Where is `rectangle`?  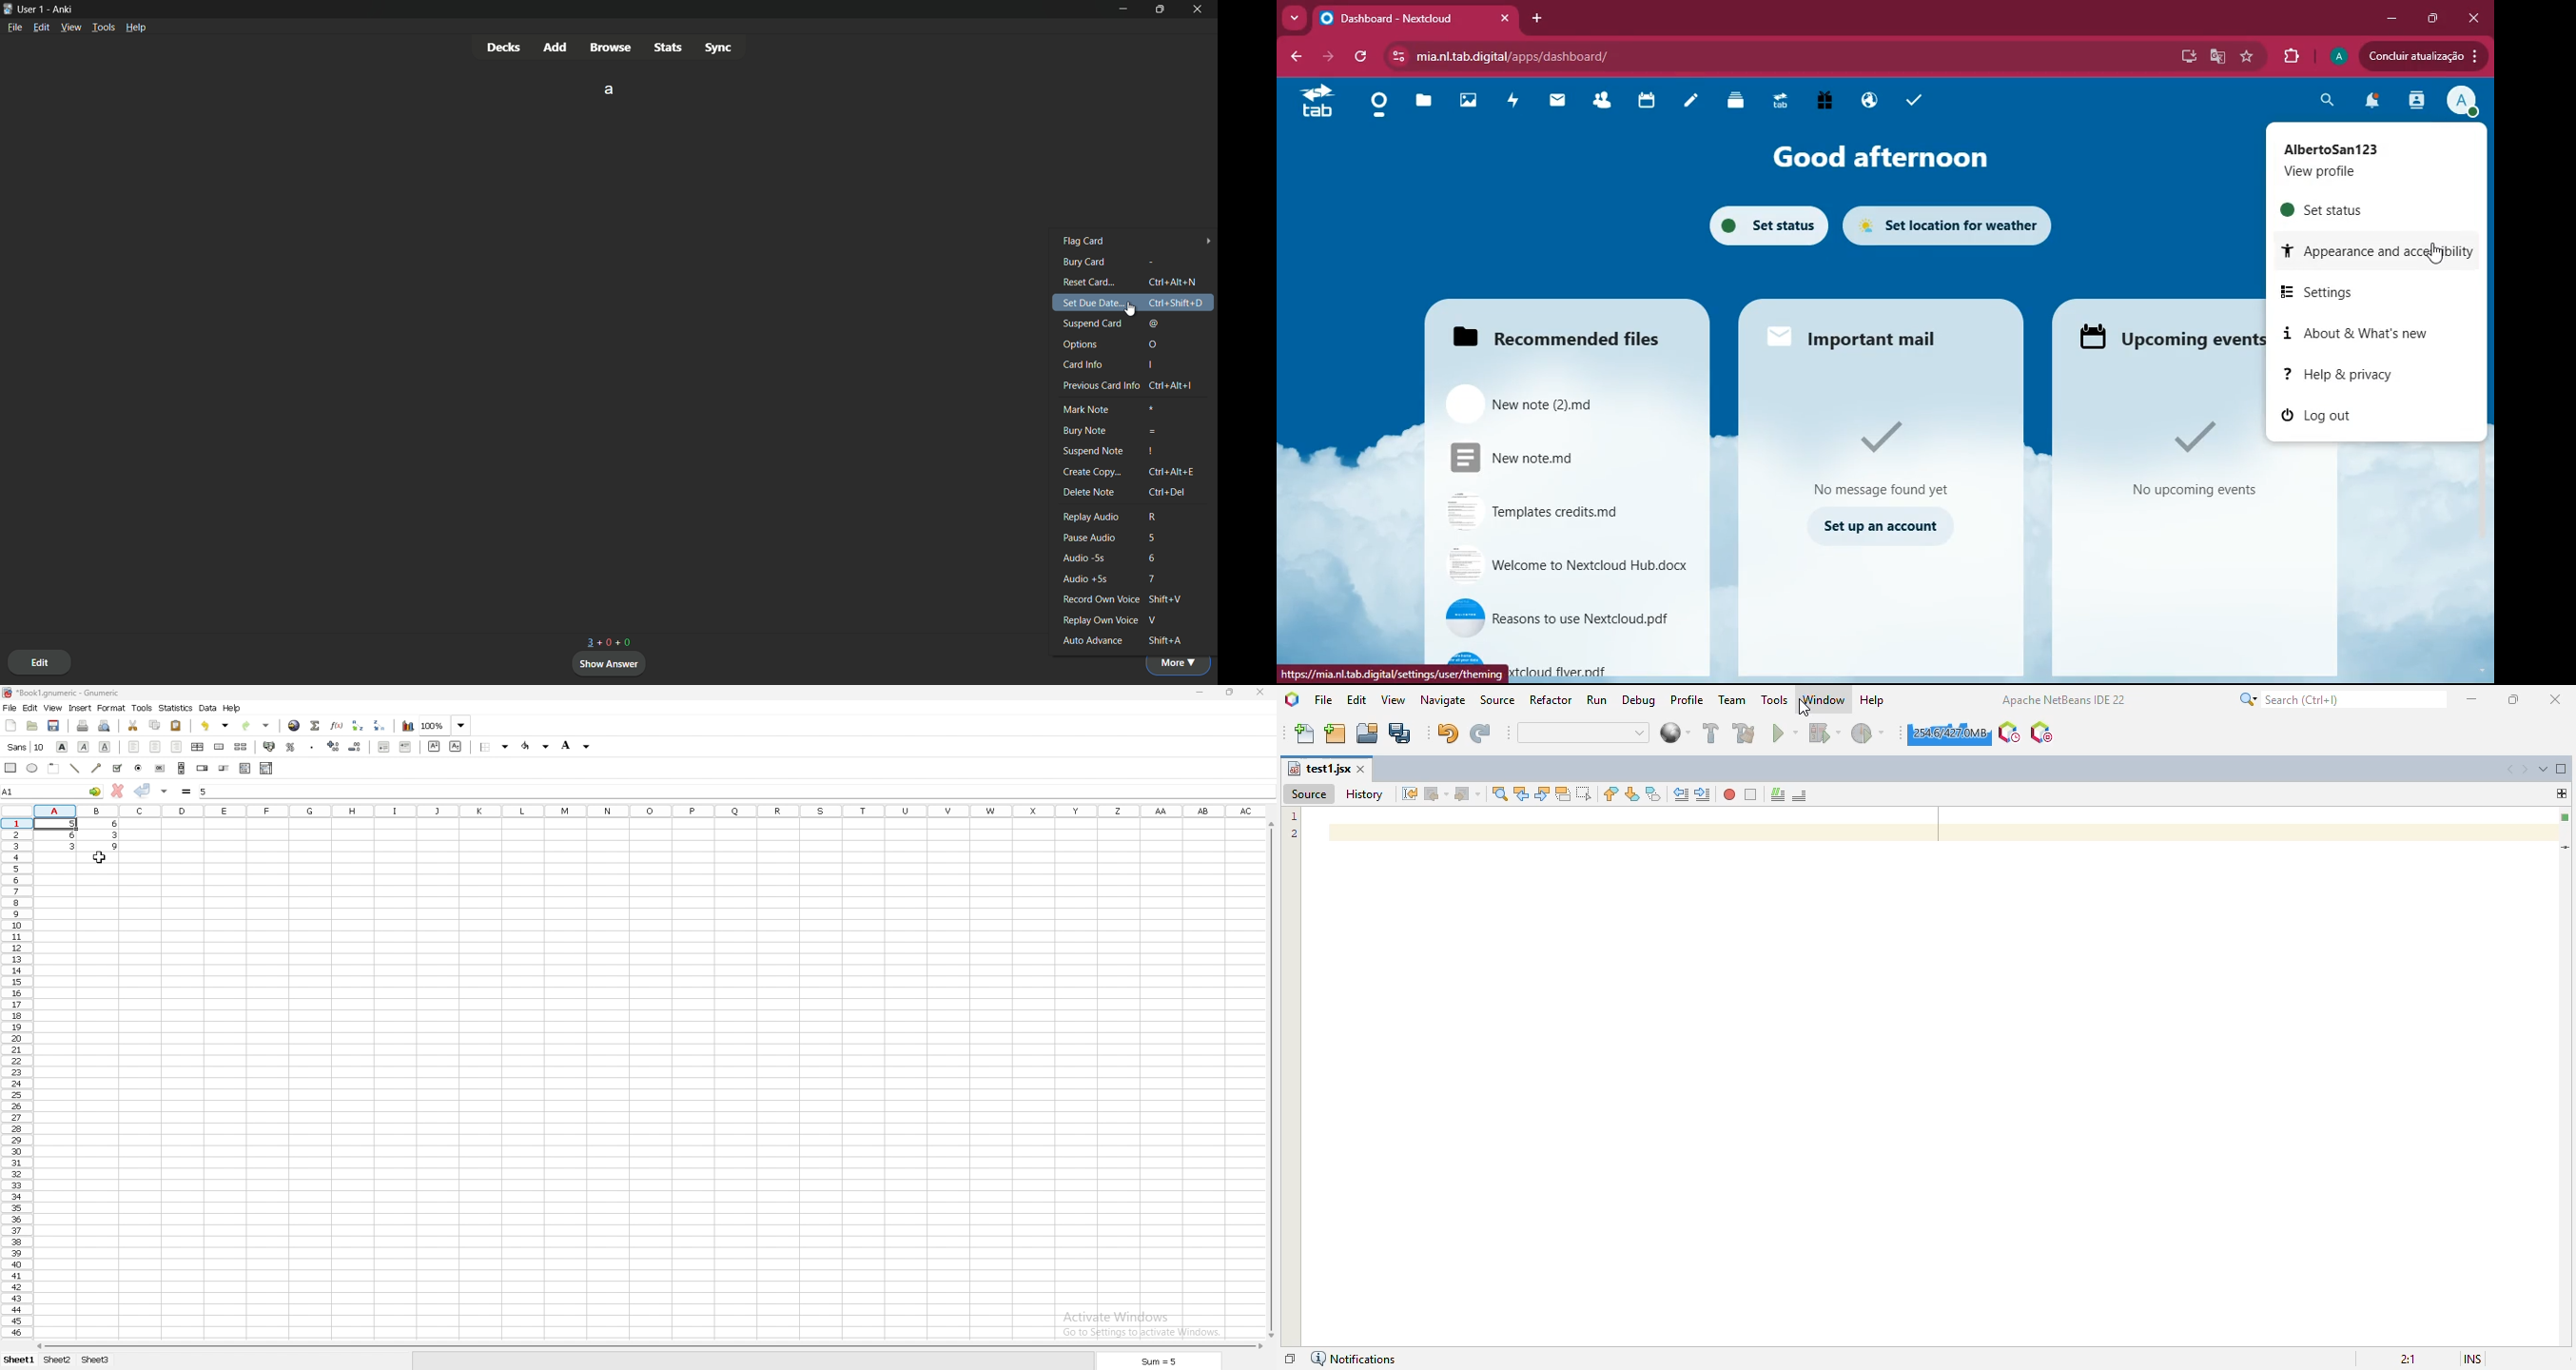 rectangle is located at coordinates (10, 767).